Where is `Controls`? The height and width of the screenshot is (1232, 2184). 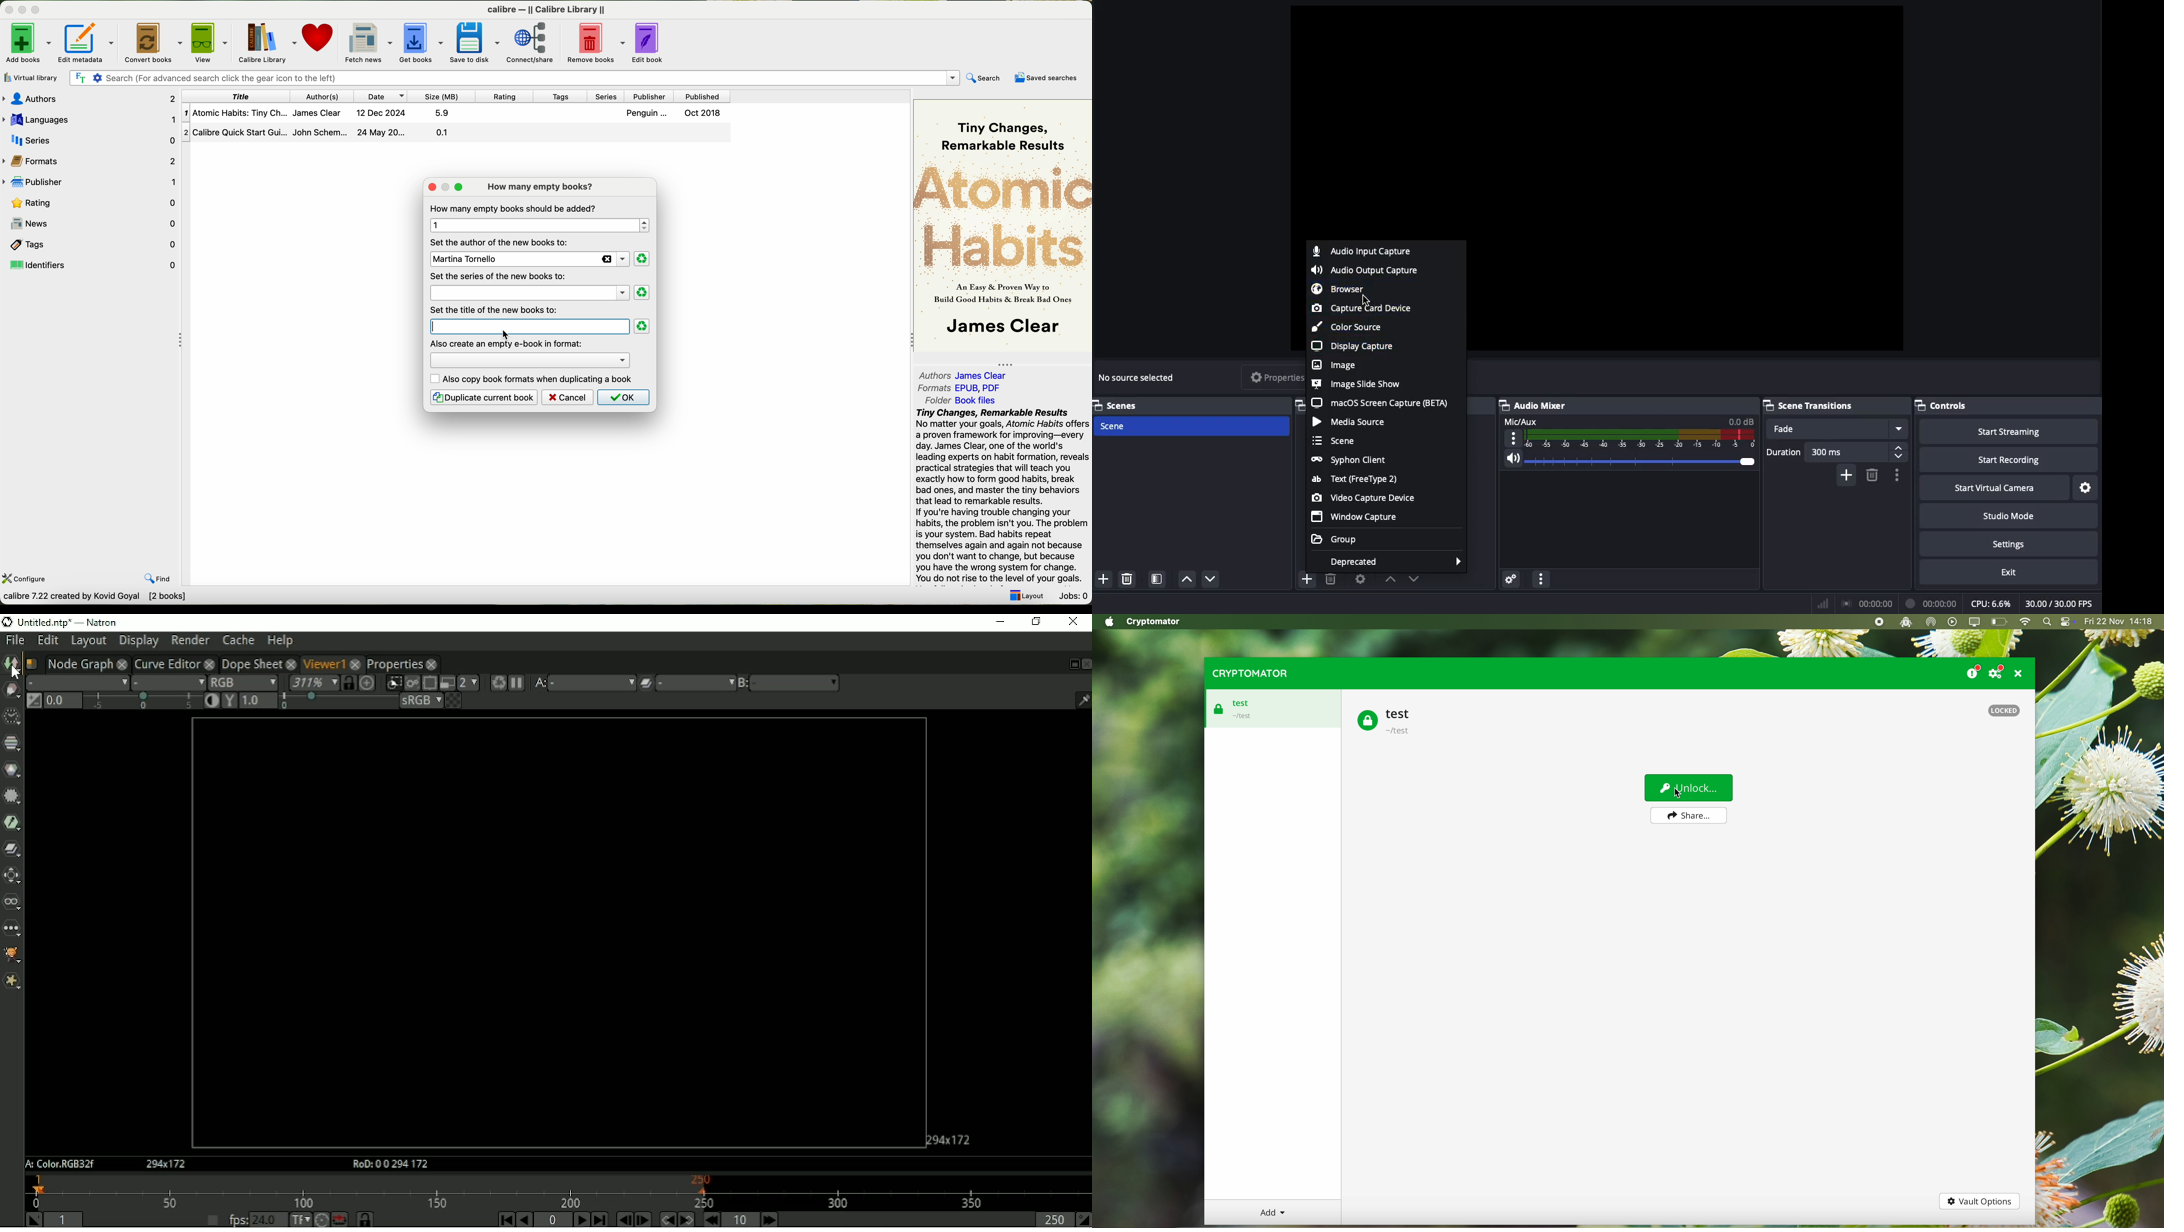 Controls is located at coordinates (1943, 405).